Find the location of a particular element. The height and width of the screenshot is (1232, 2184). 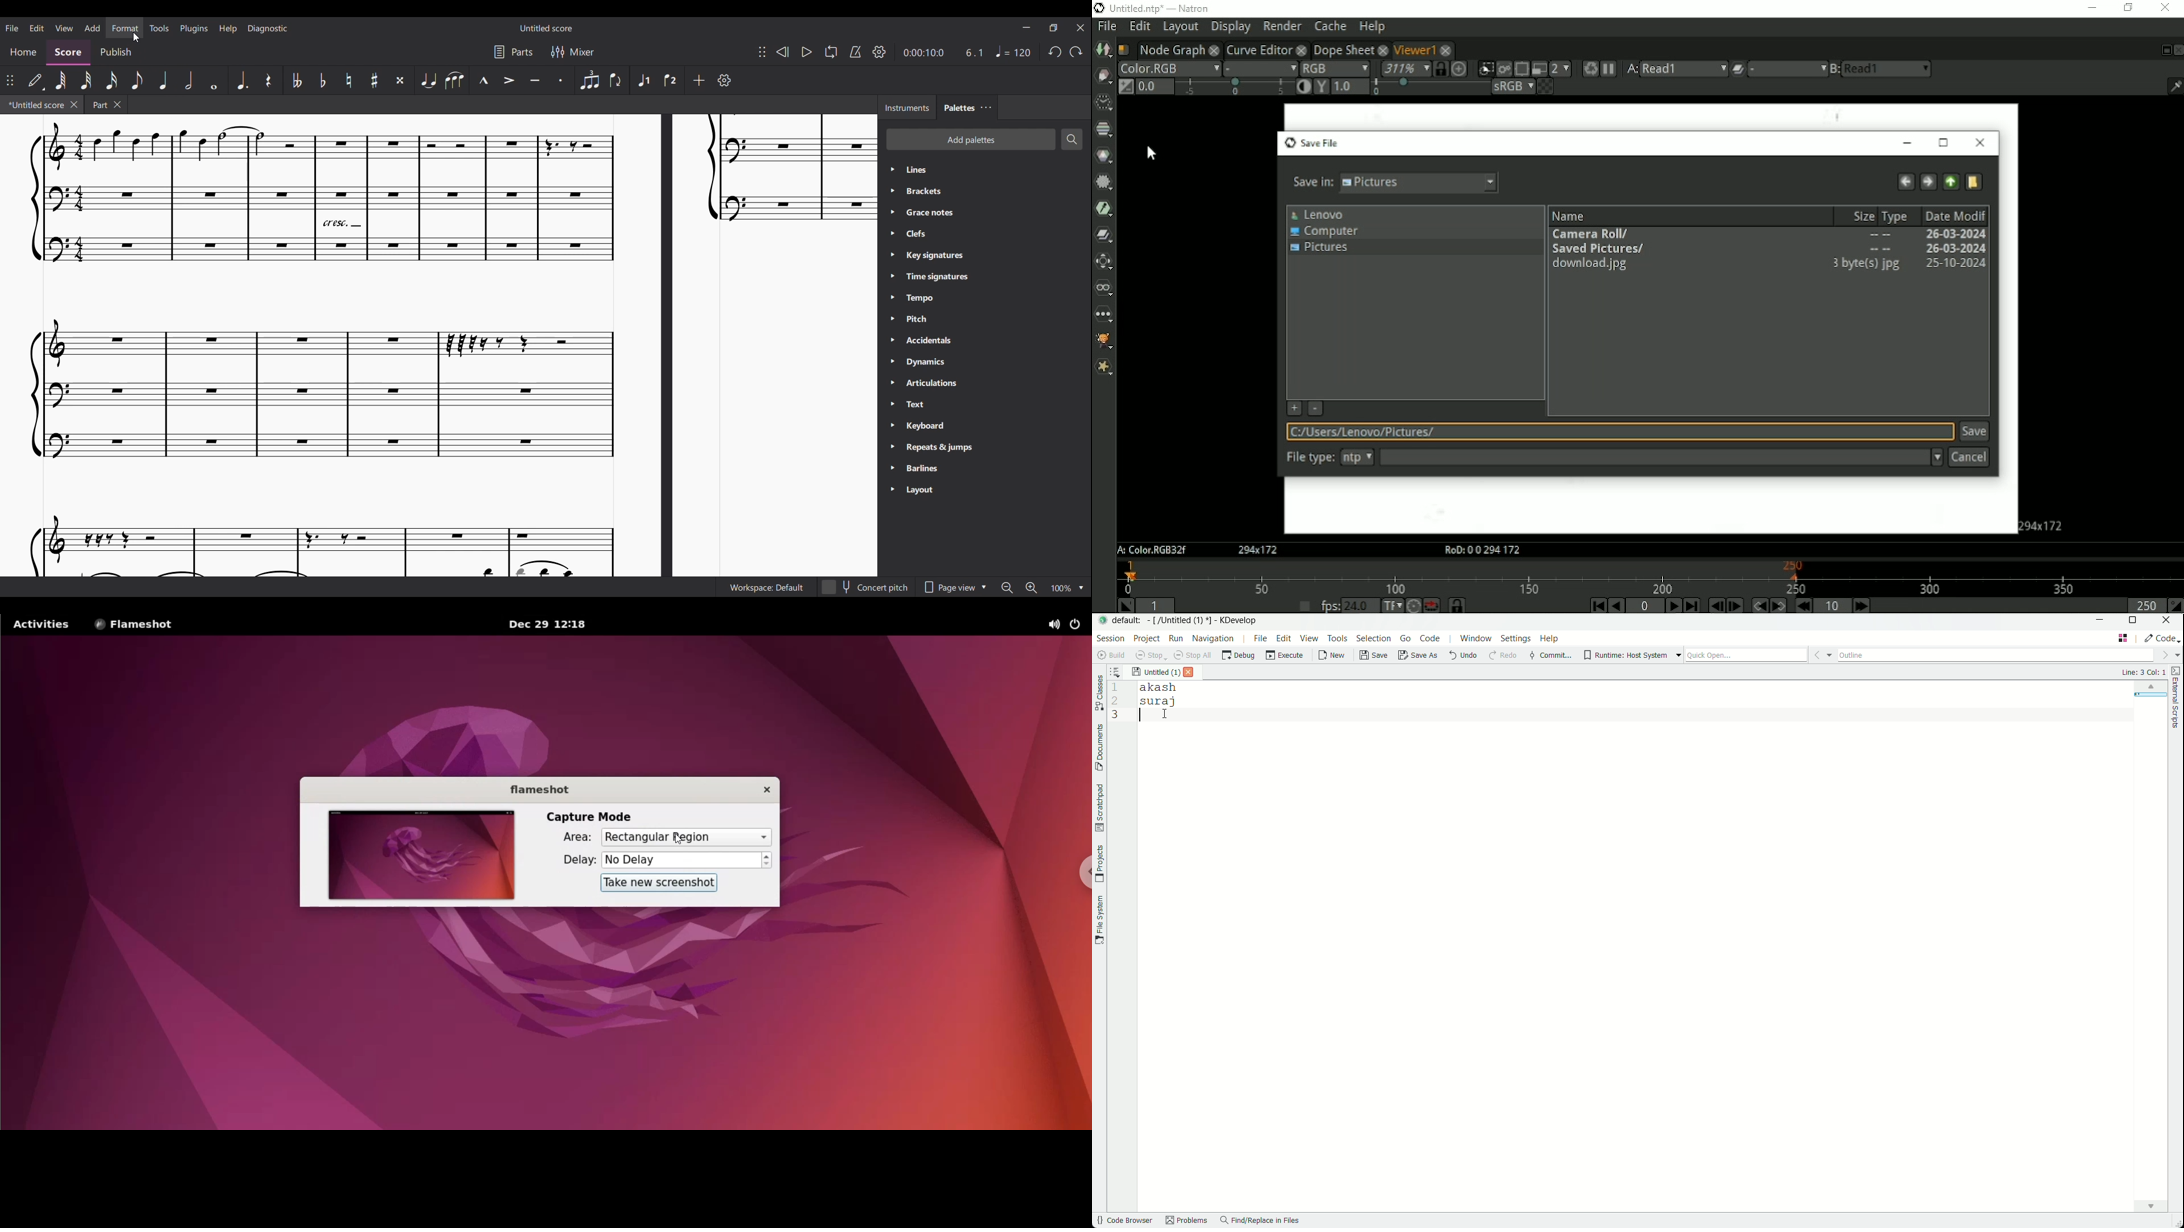

Plugins menu is located at coordinates (194, 28).